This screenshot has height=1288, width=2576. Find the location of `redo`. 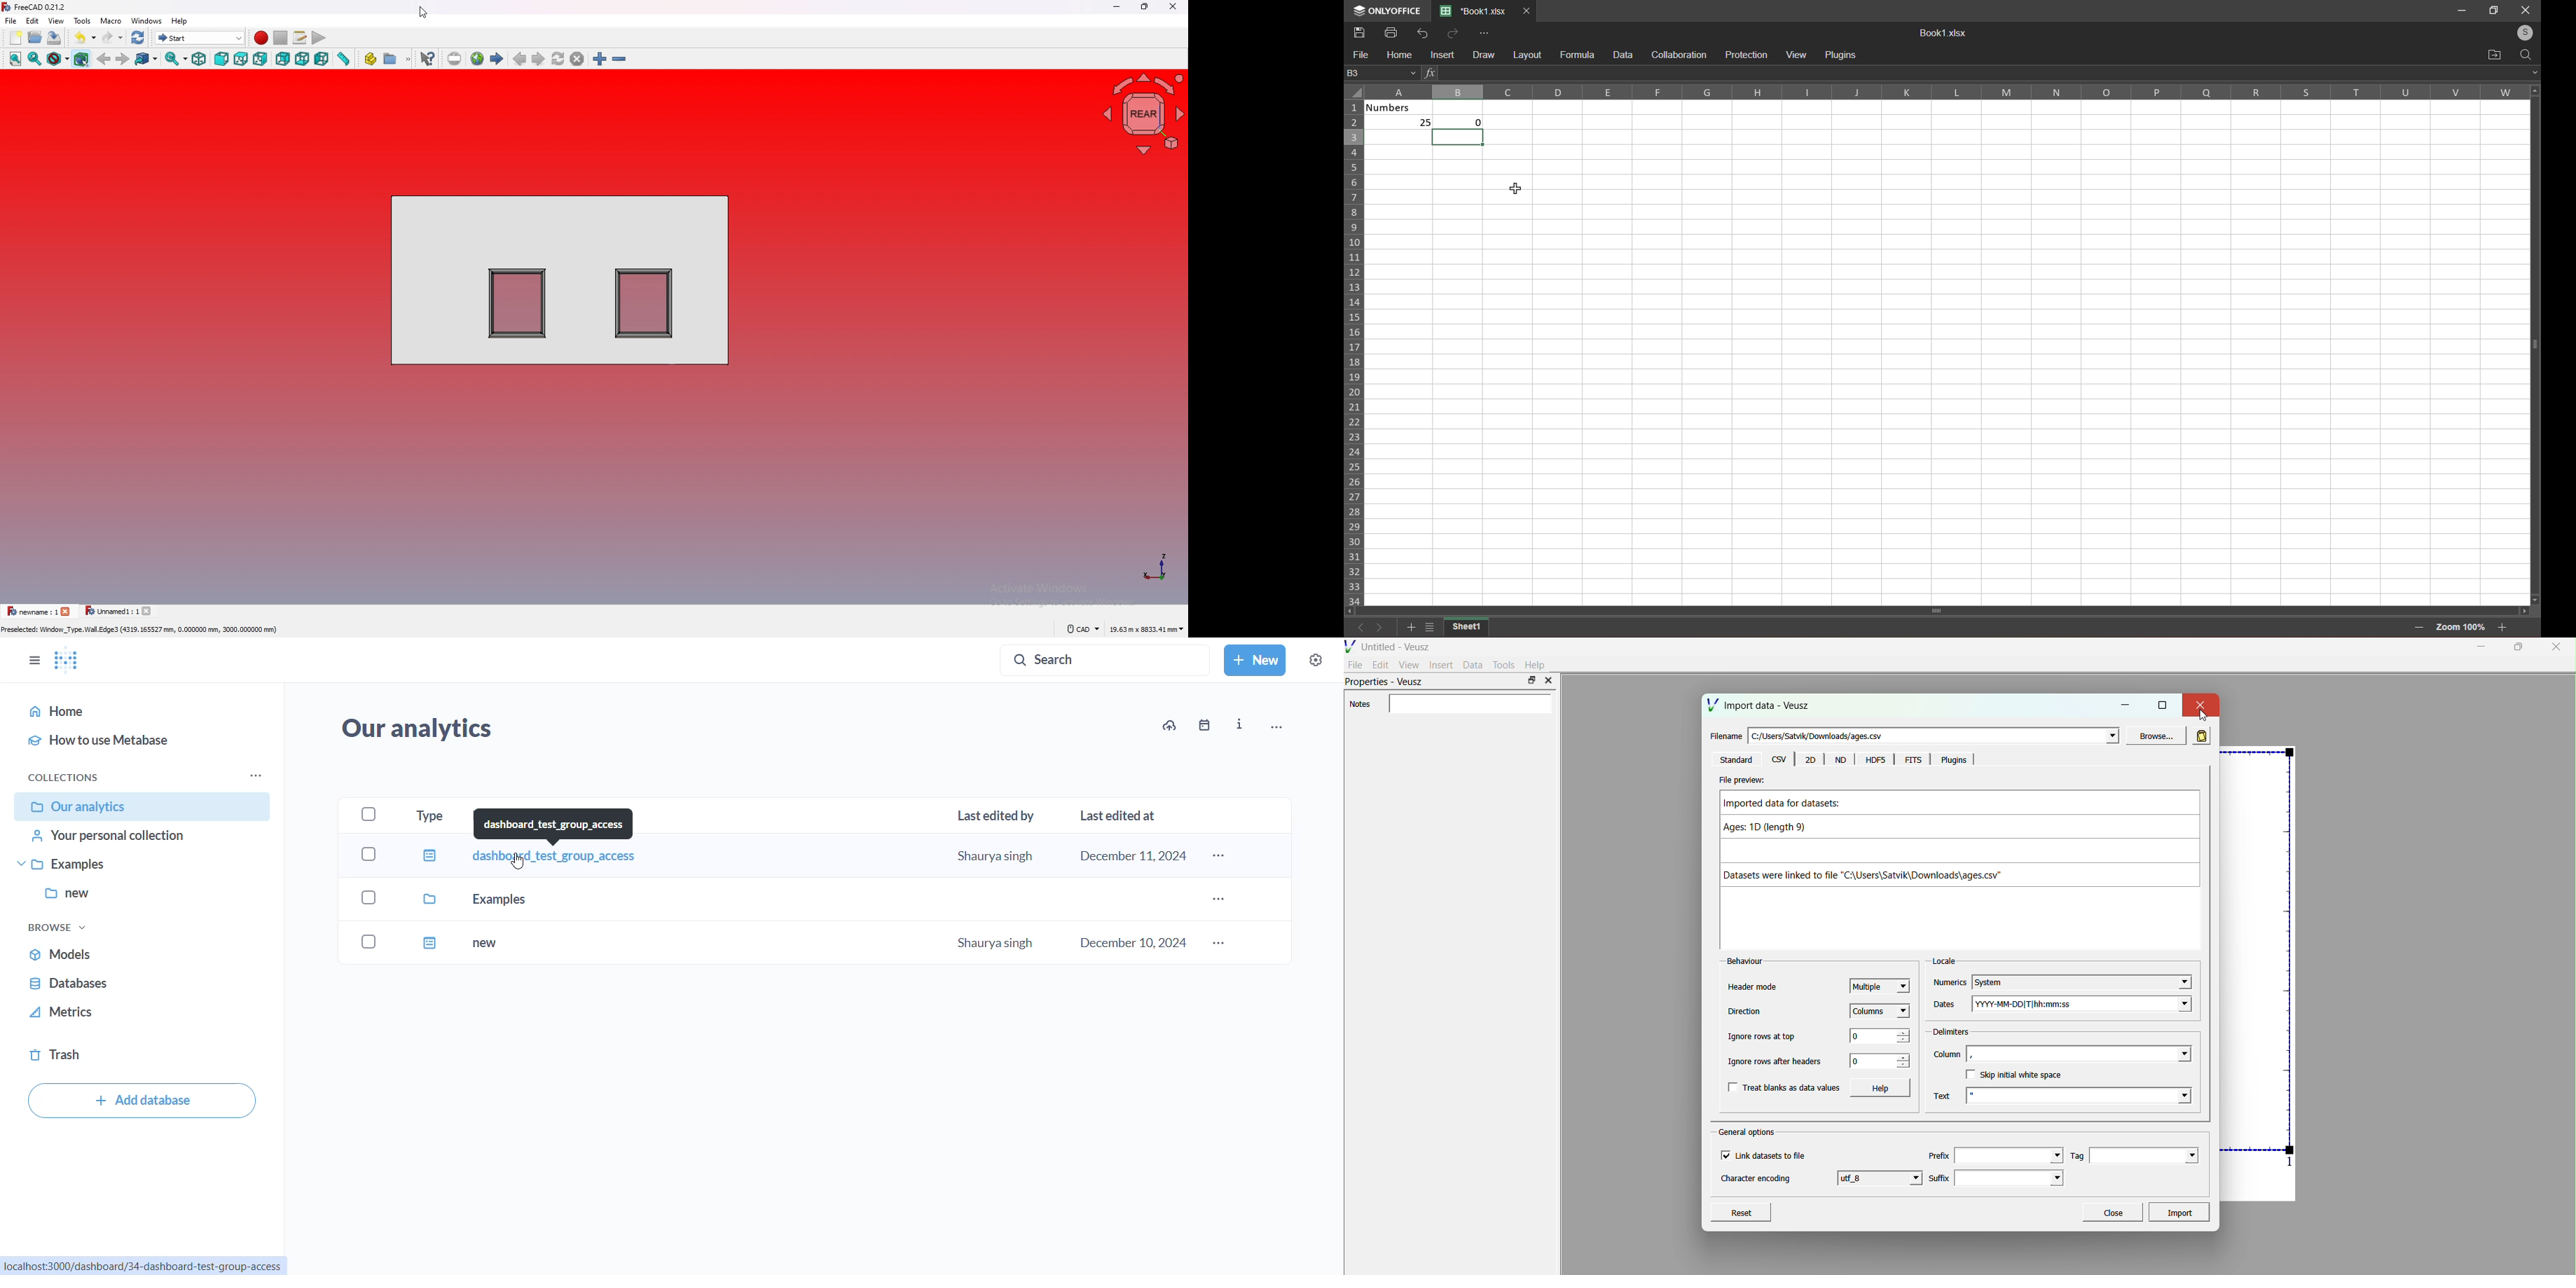

redo is located at coordinates (1450, 33).